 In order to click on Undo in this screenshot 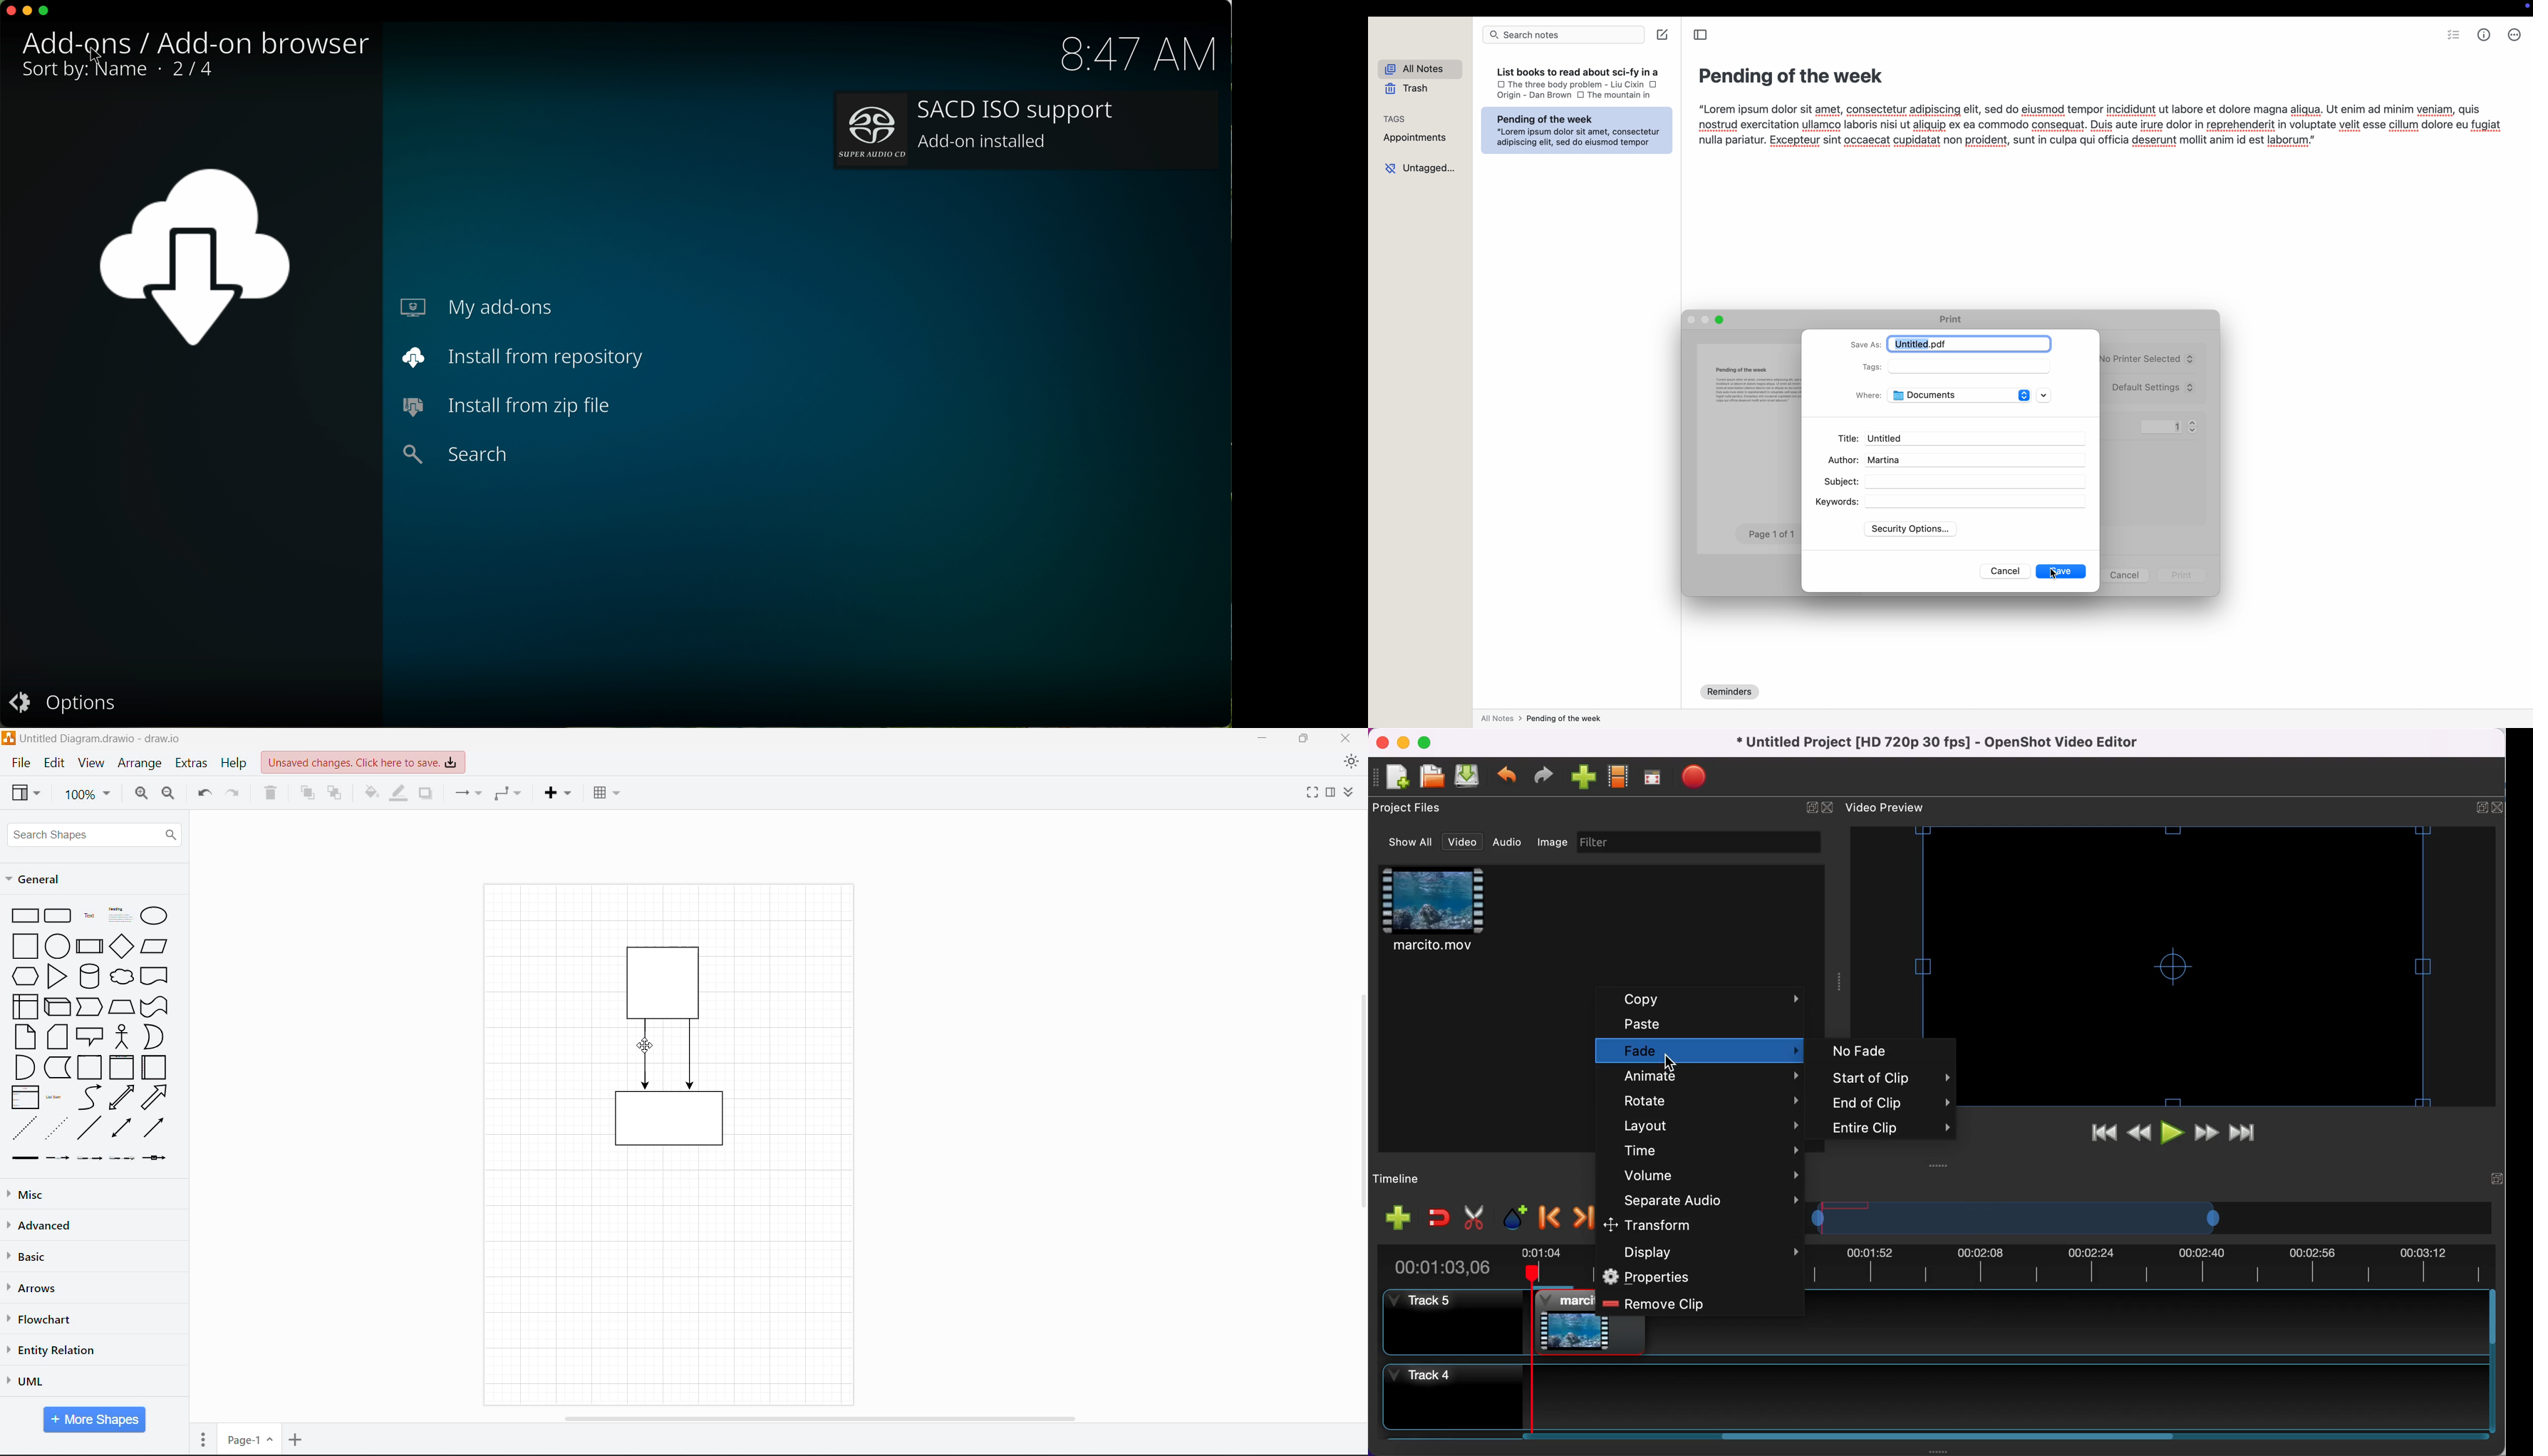, I will do `click(202, 795)`.